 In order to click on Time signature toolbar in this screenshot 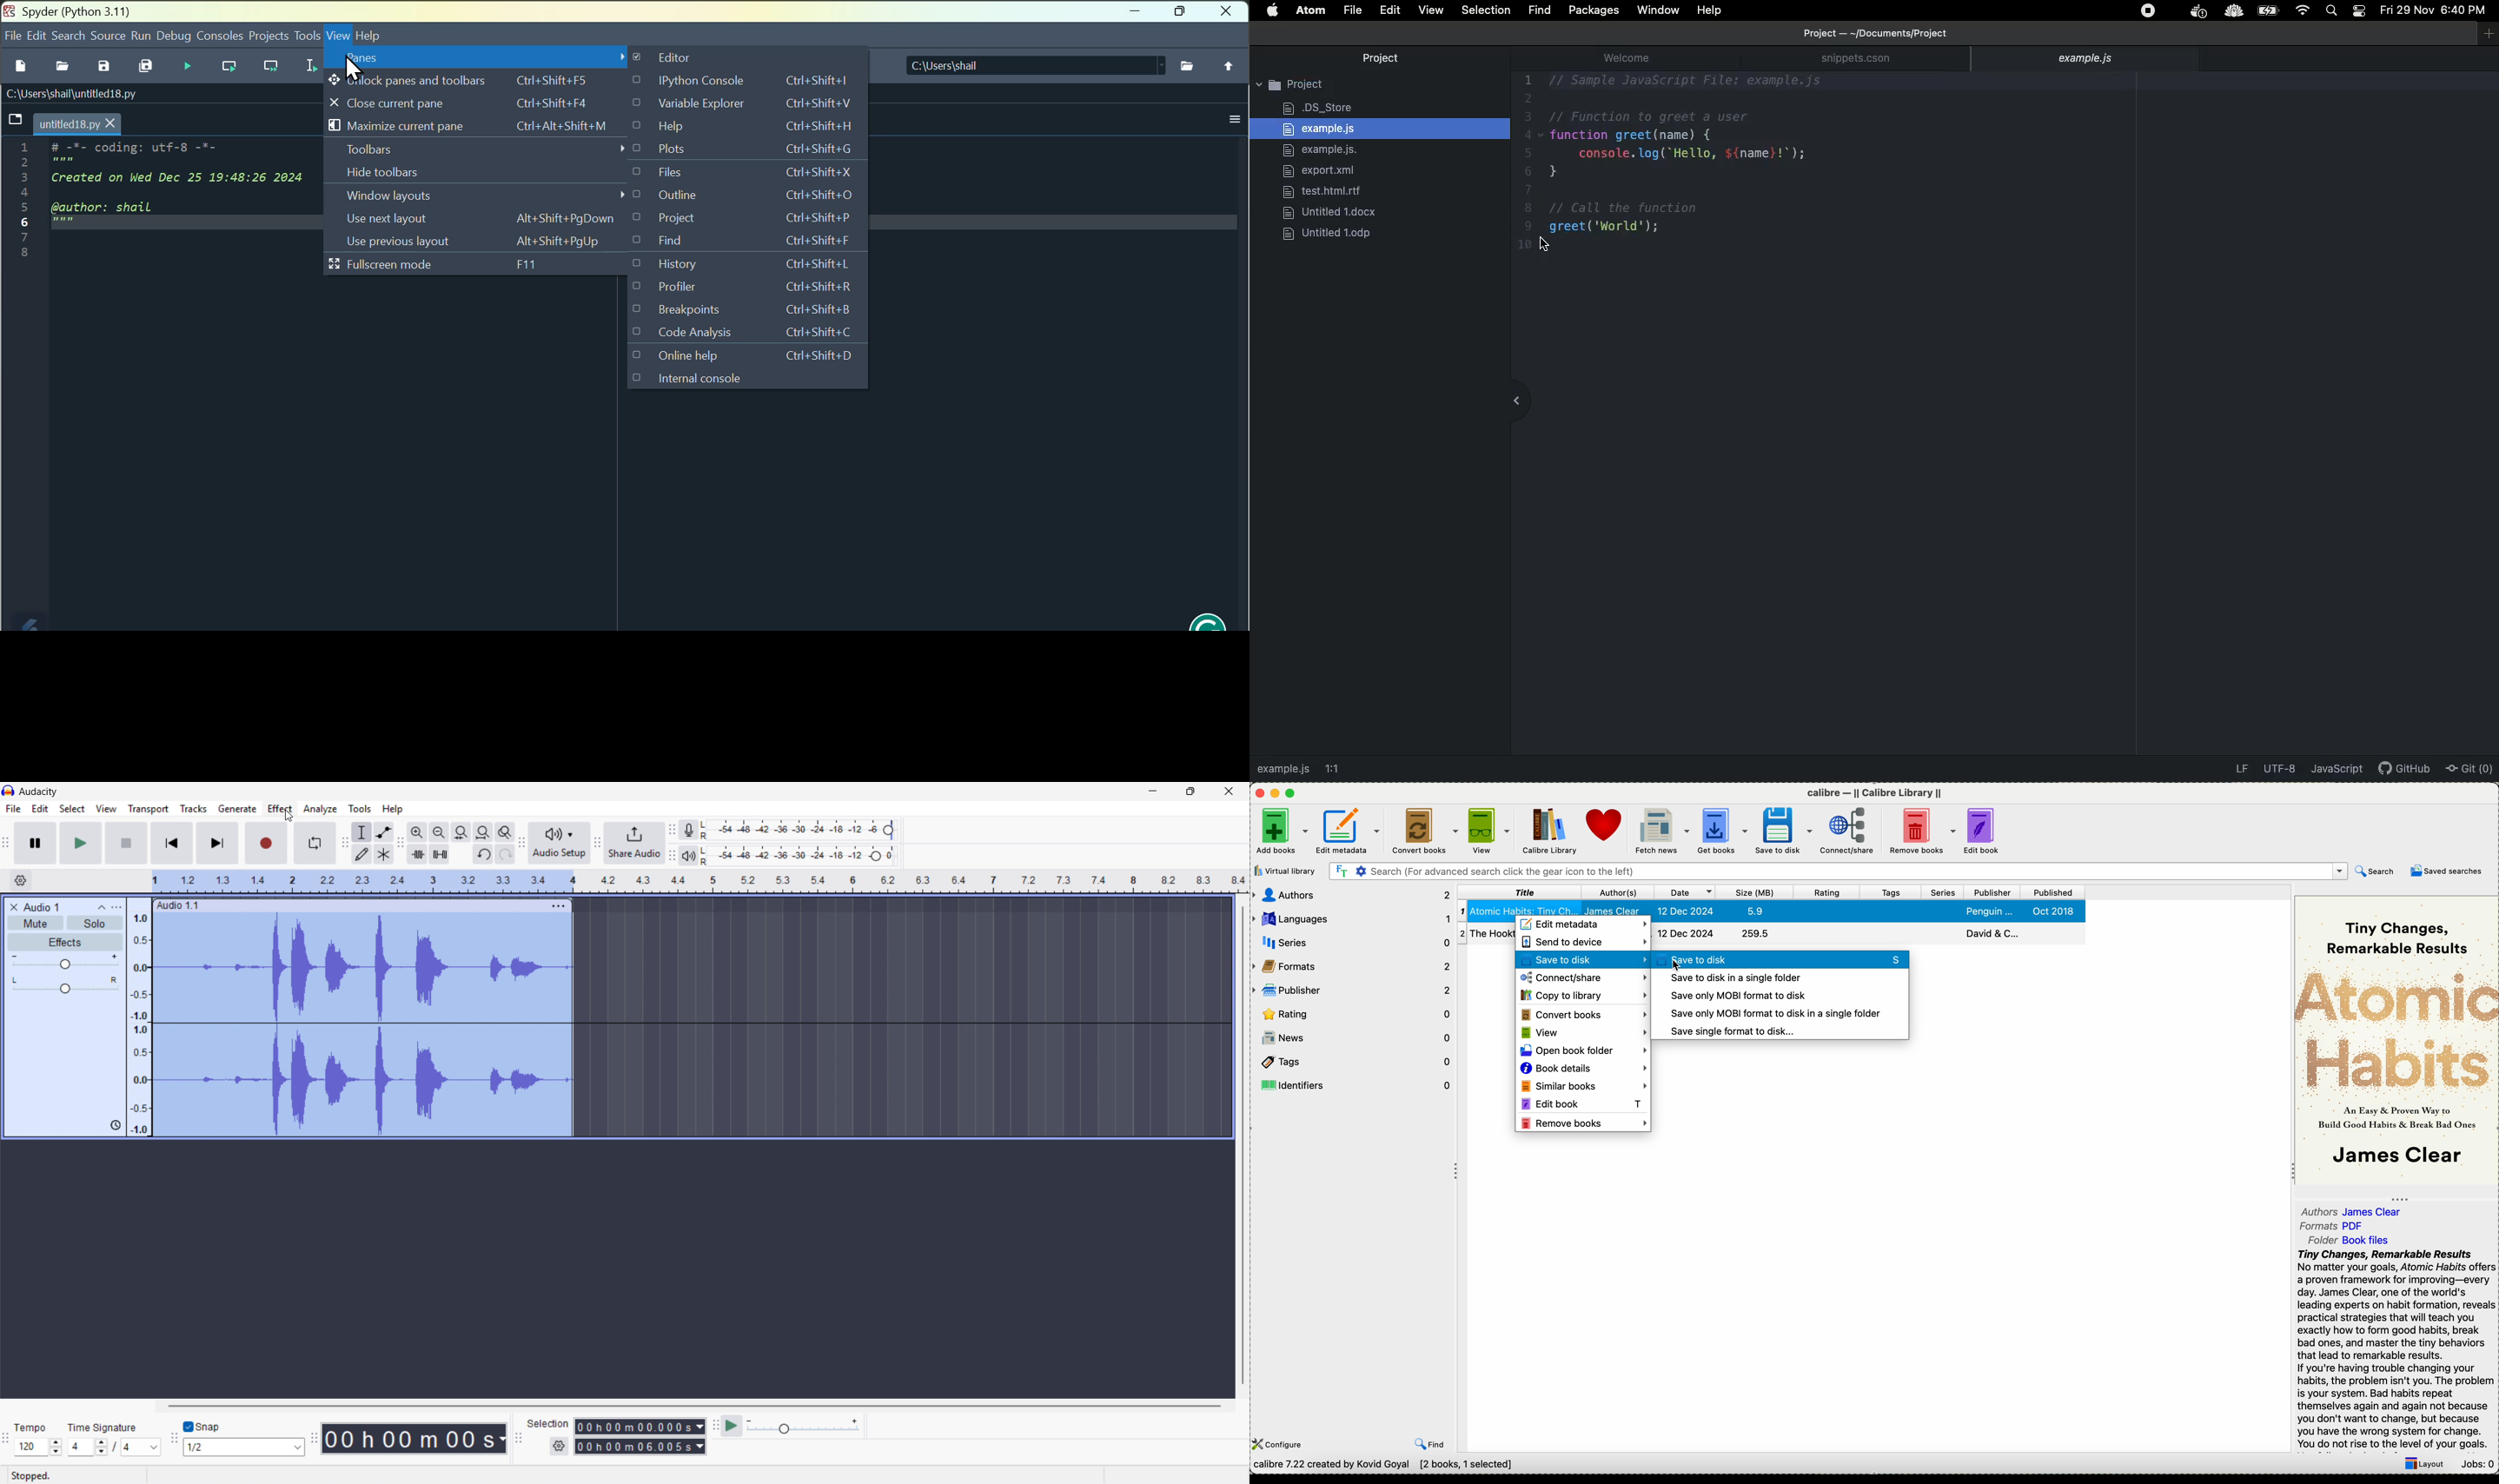, I will do `click(7, 1441)`.